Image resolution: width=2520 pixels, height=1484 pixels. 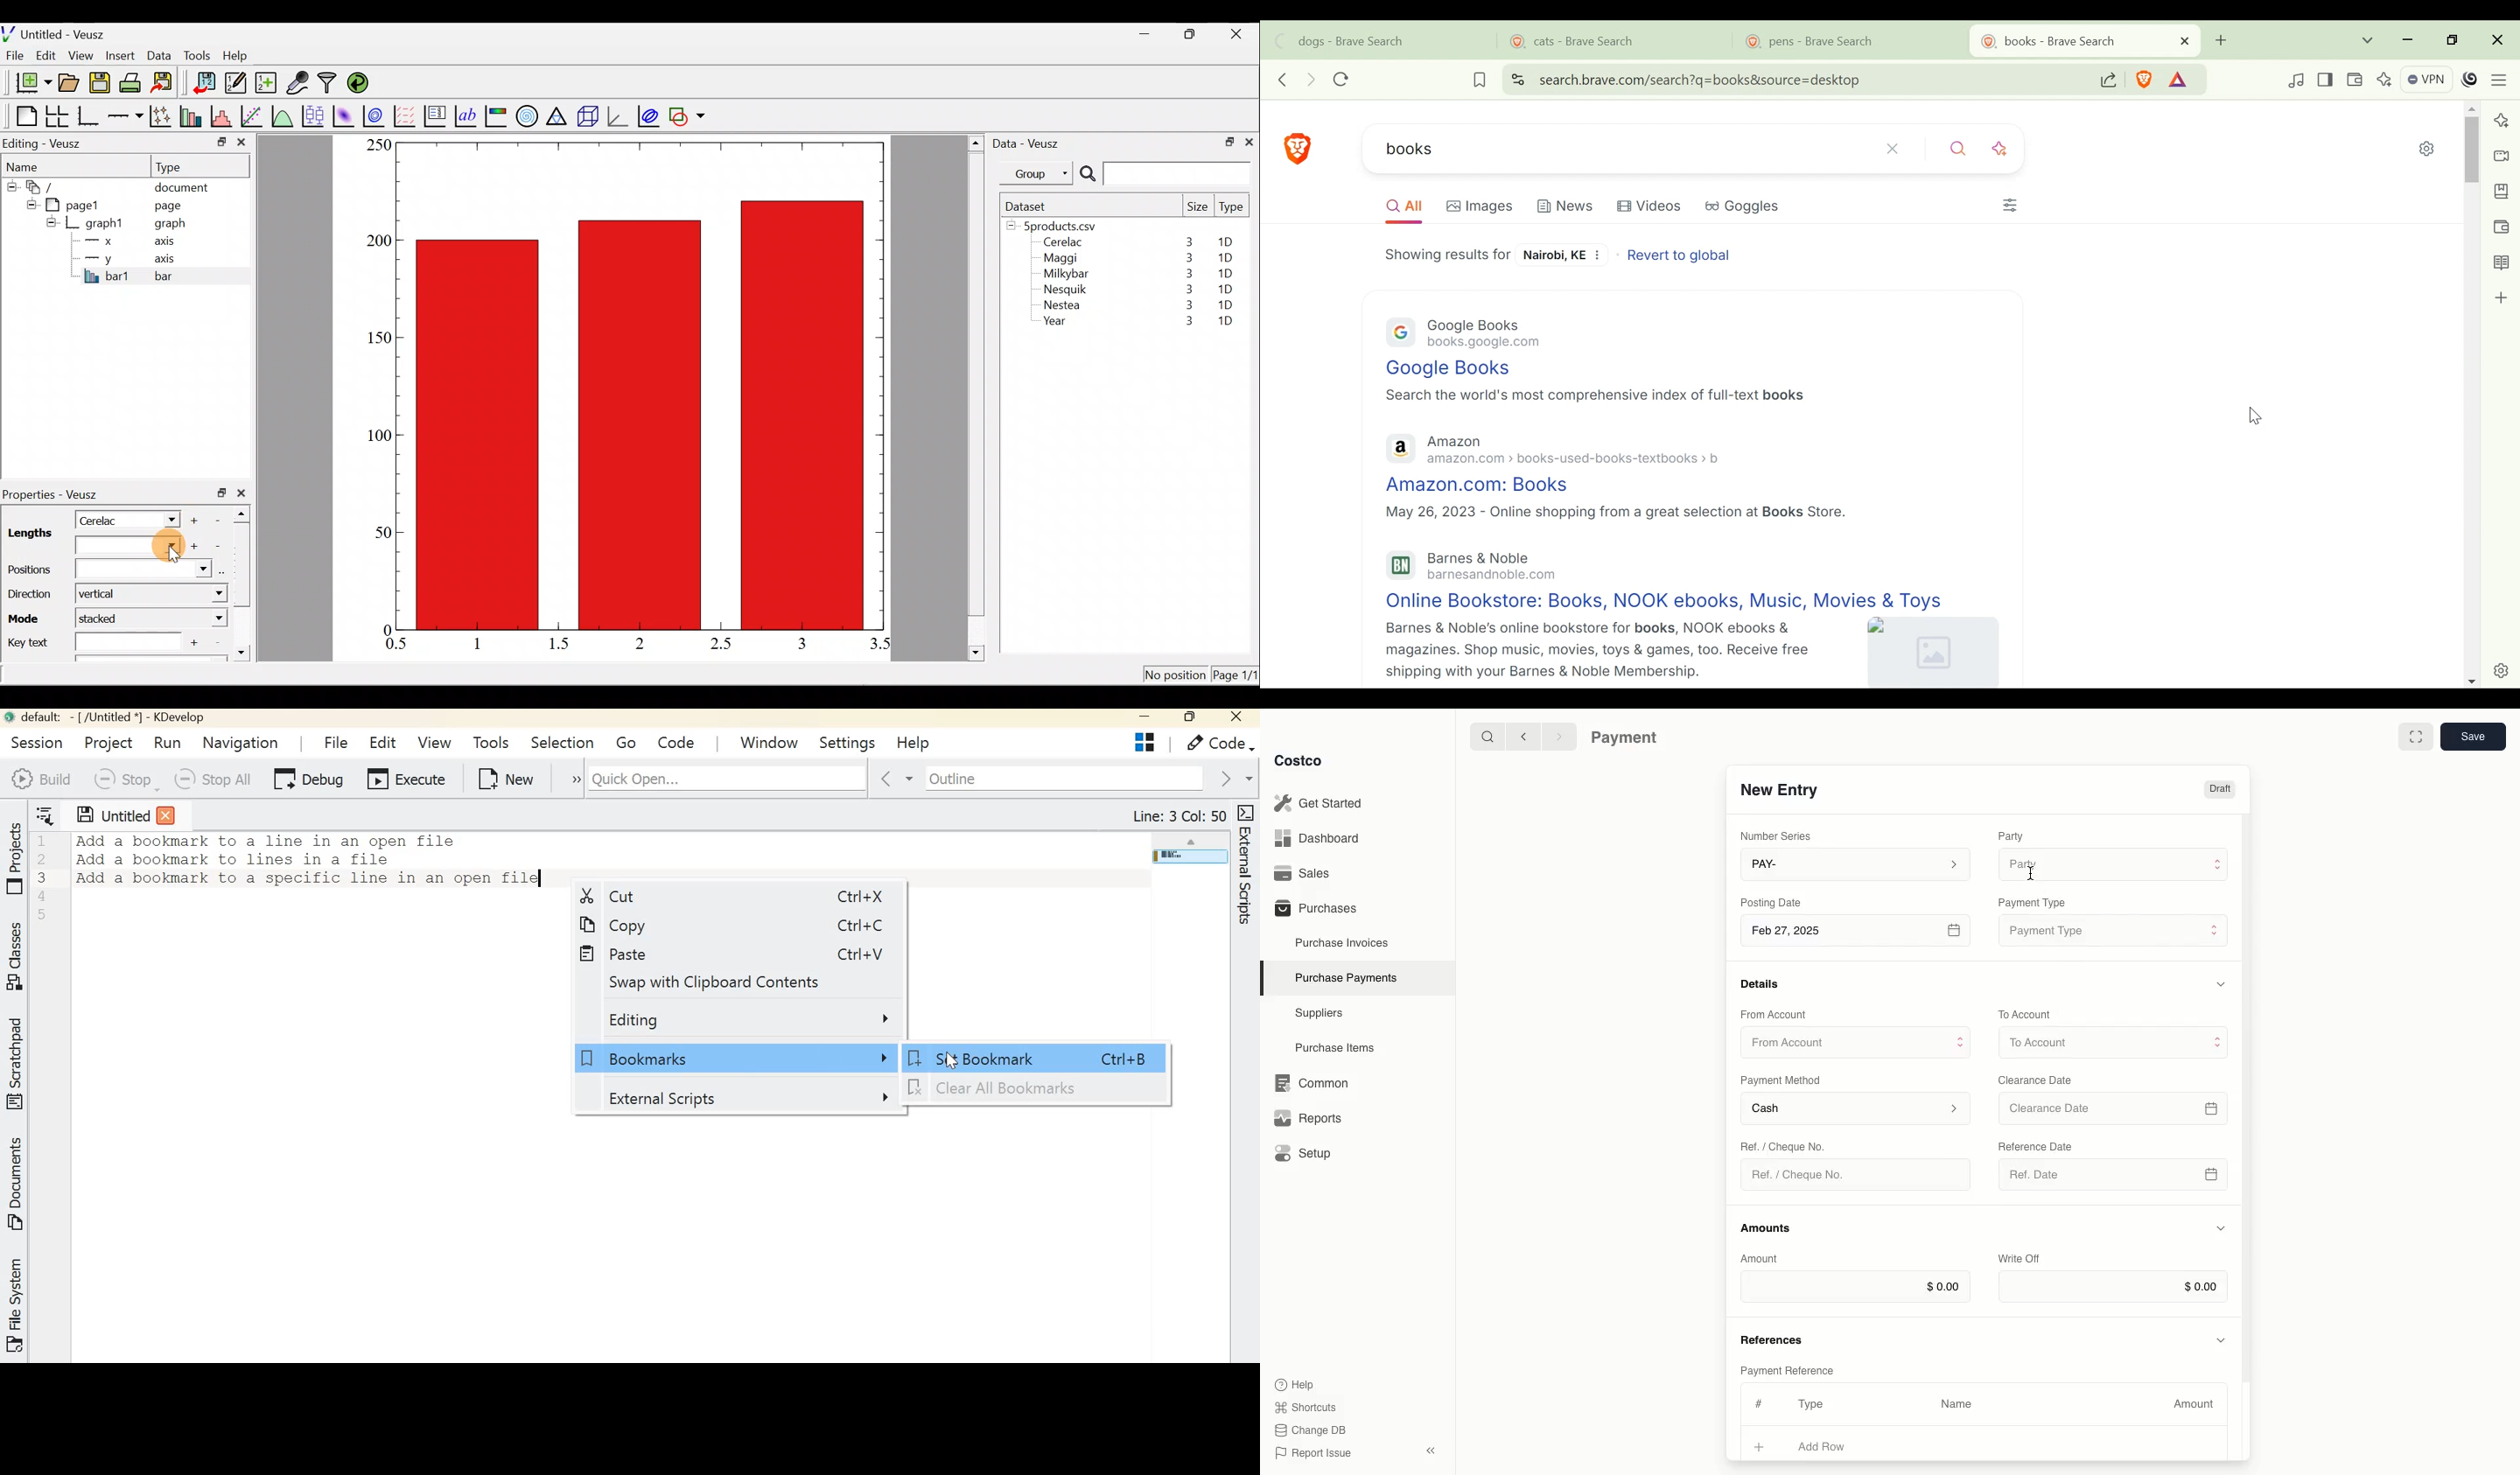 I want to click on From Account, so click(x=1774, y=1014).